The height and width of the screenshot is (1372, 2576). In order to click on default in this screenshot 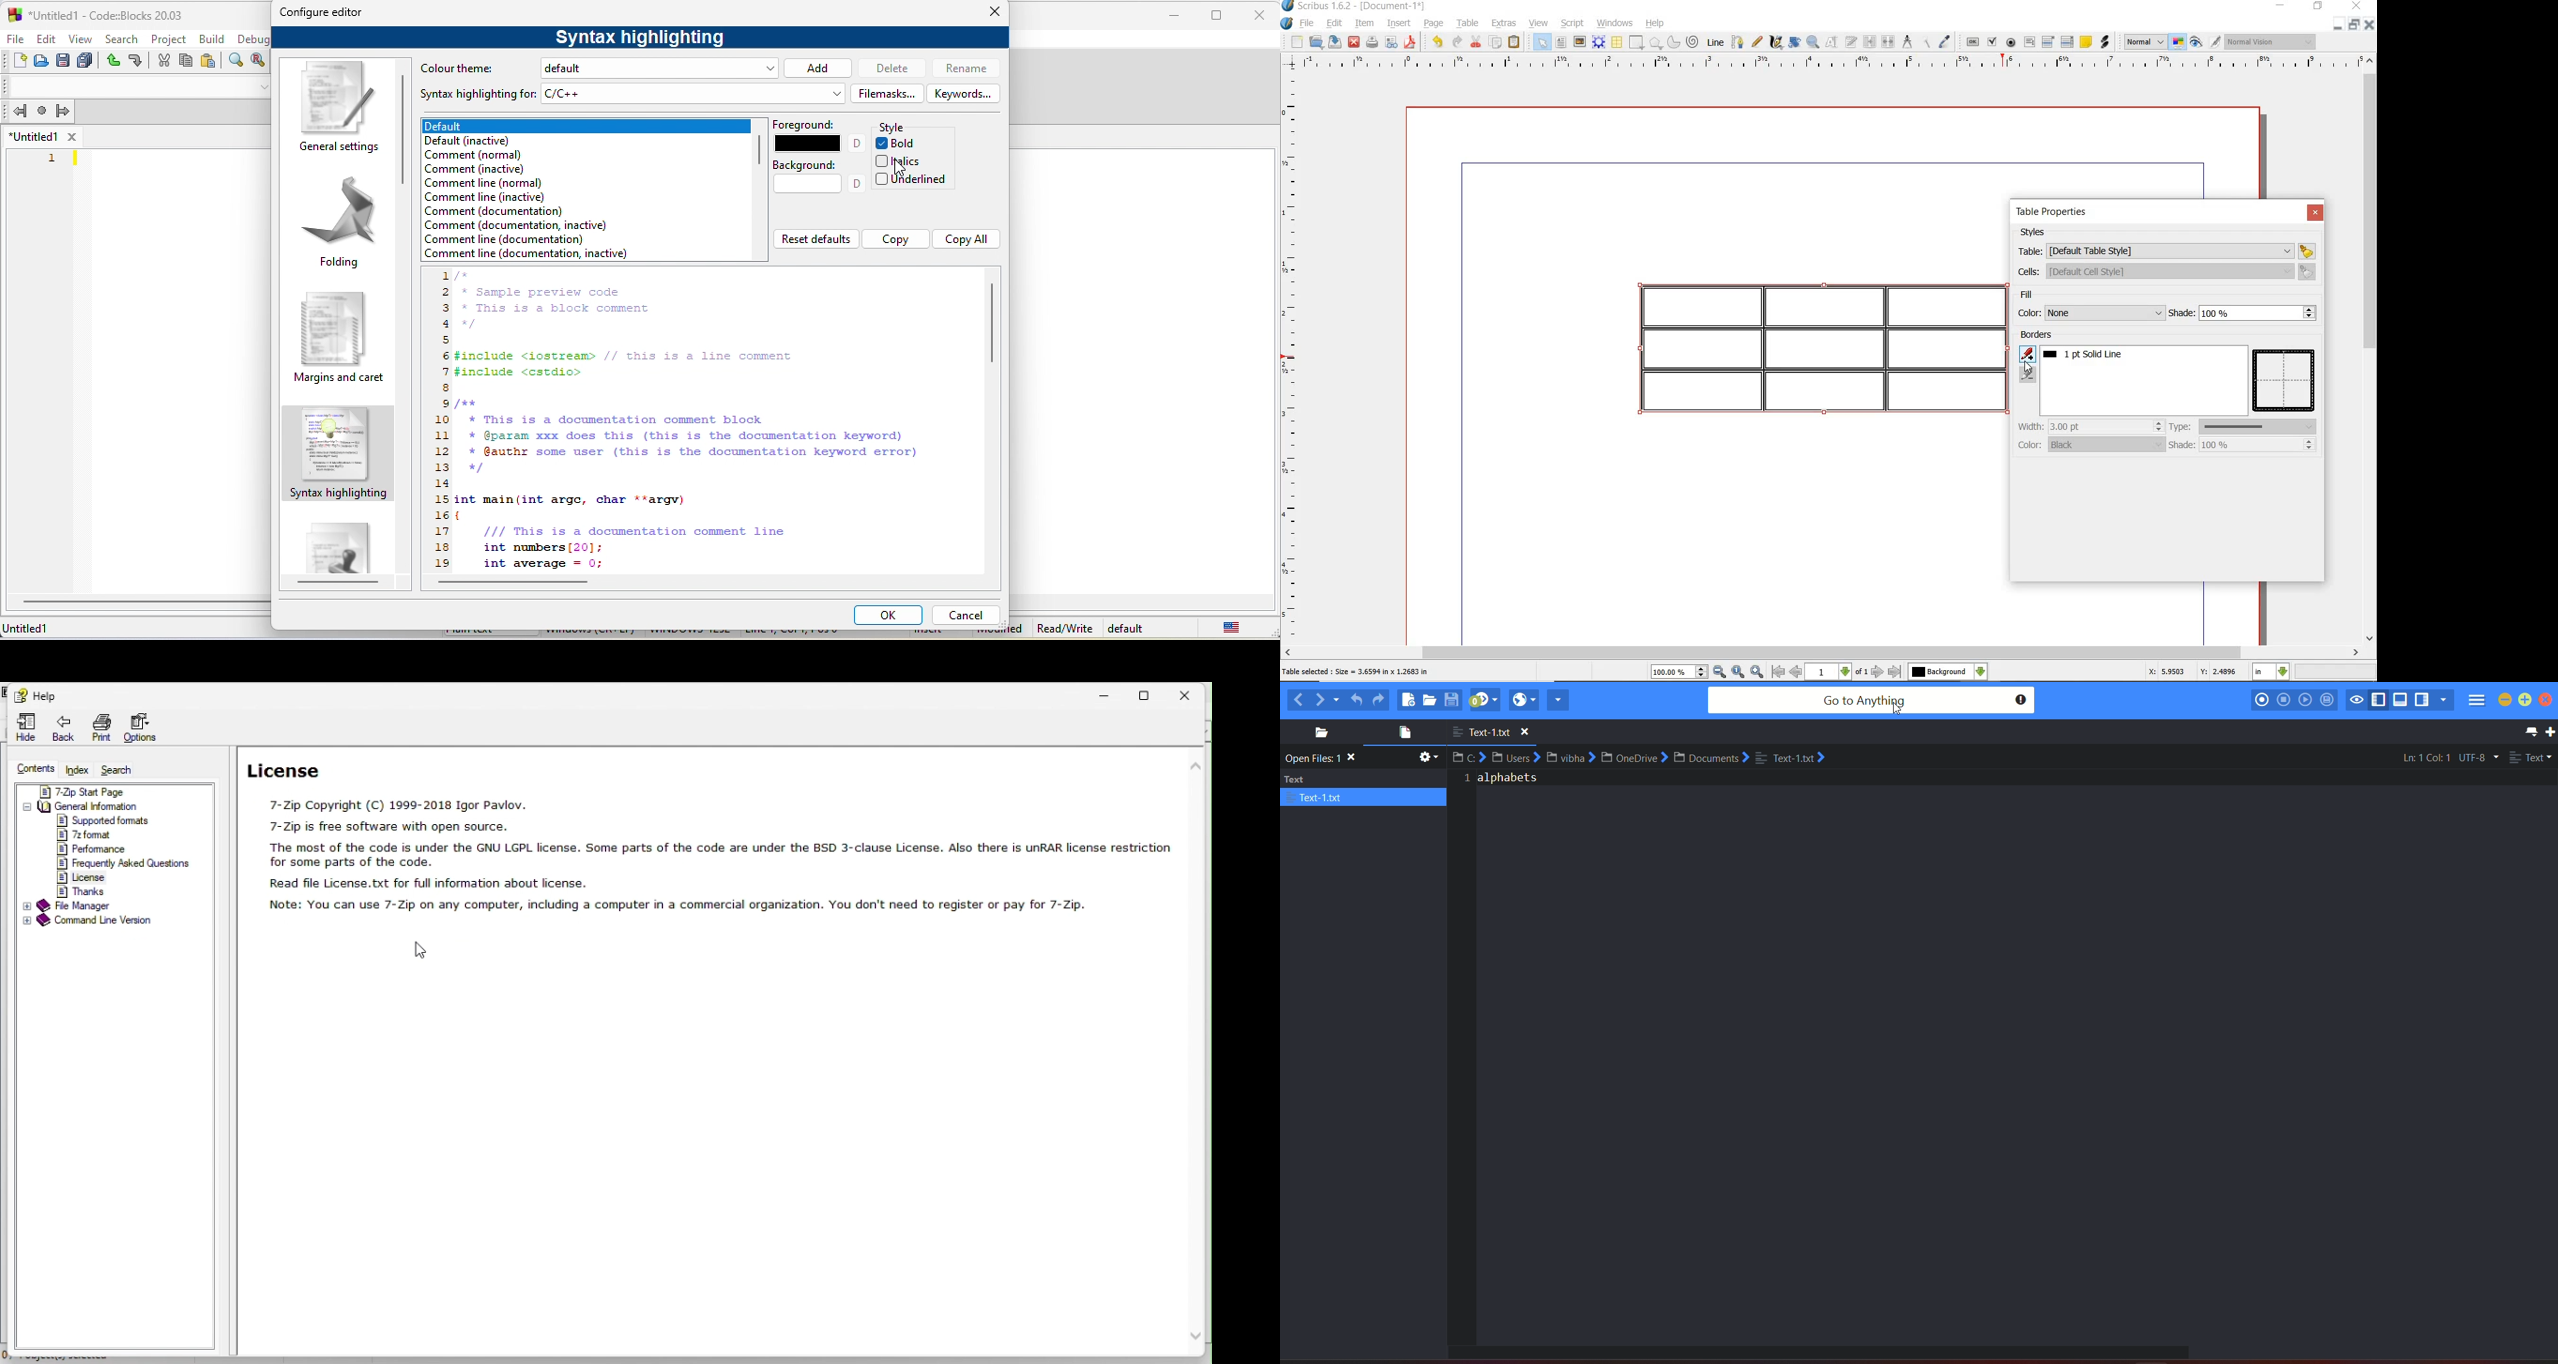, I will do `click(662, 68)`.